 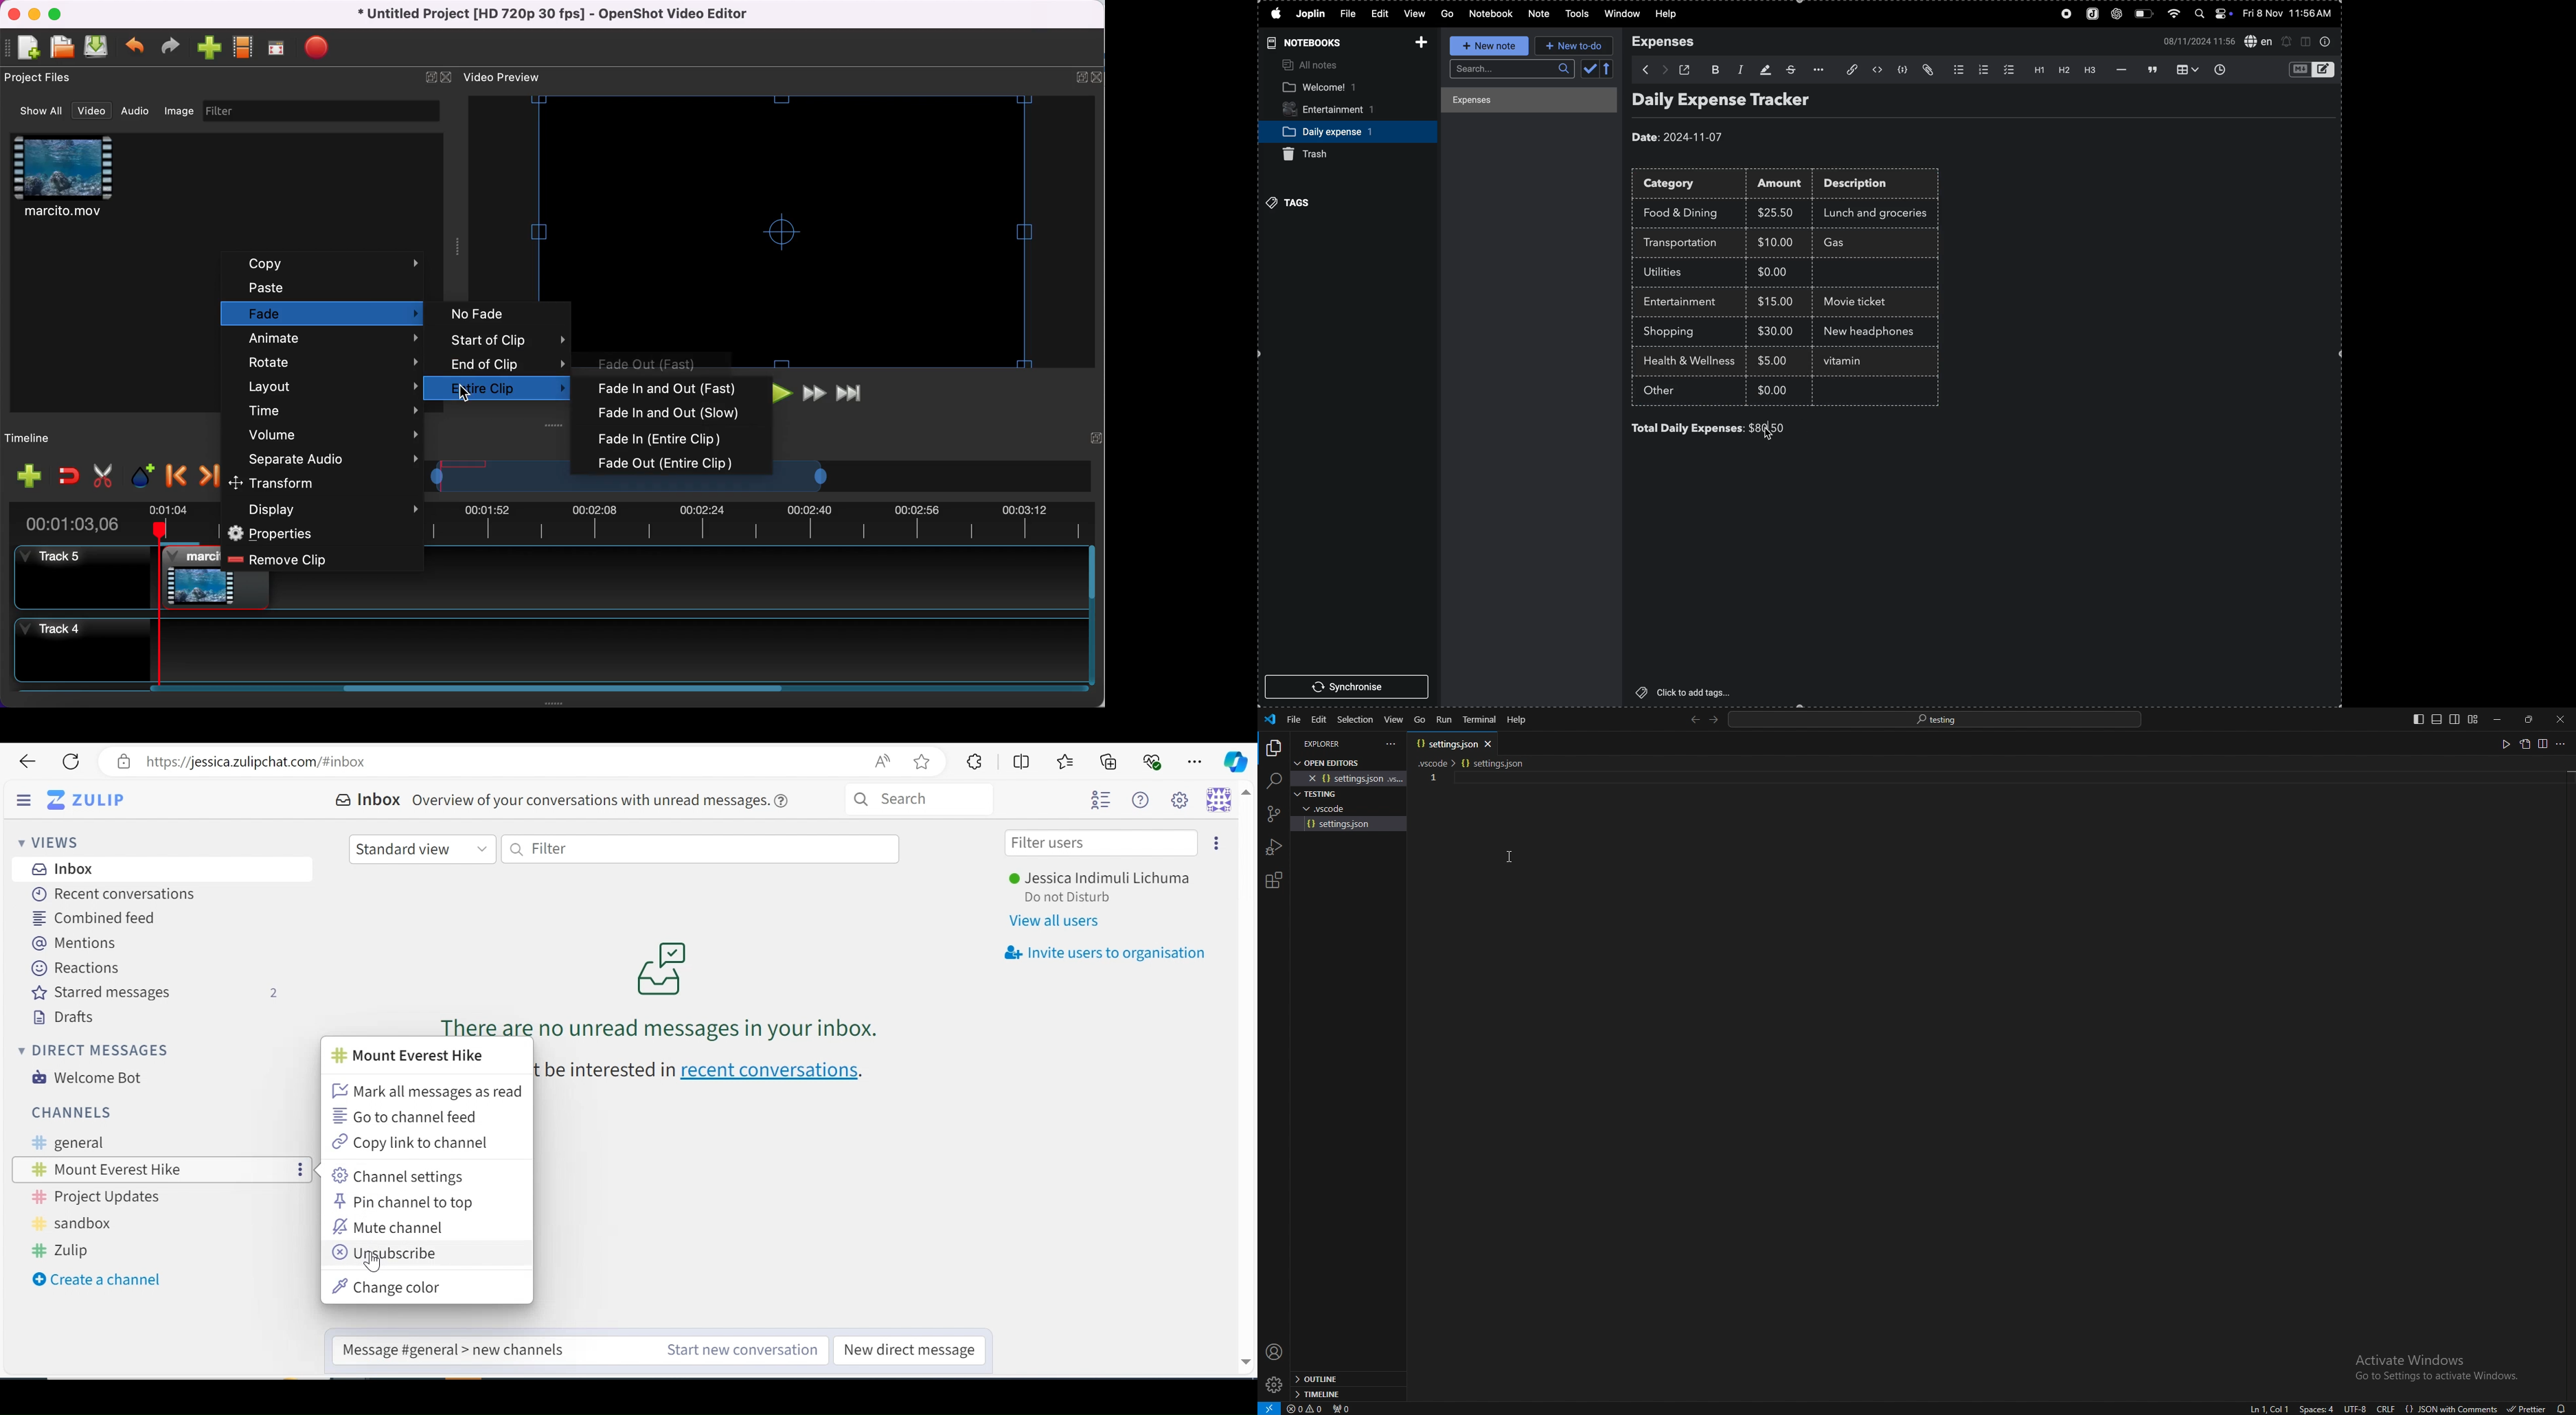 I want to click on shopping, so click(x=1676, y=332).